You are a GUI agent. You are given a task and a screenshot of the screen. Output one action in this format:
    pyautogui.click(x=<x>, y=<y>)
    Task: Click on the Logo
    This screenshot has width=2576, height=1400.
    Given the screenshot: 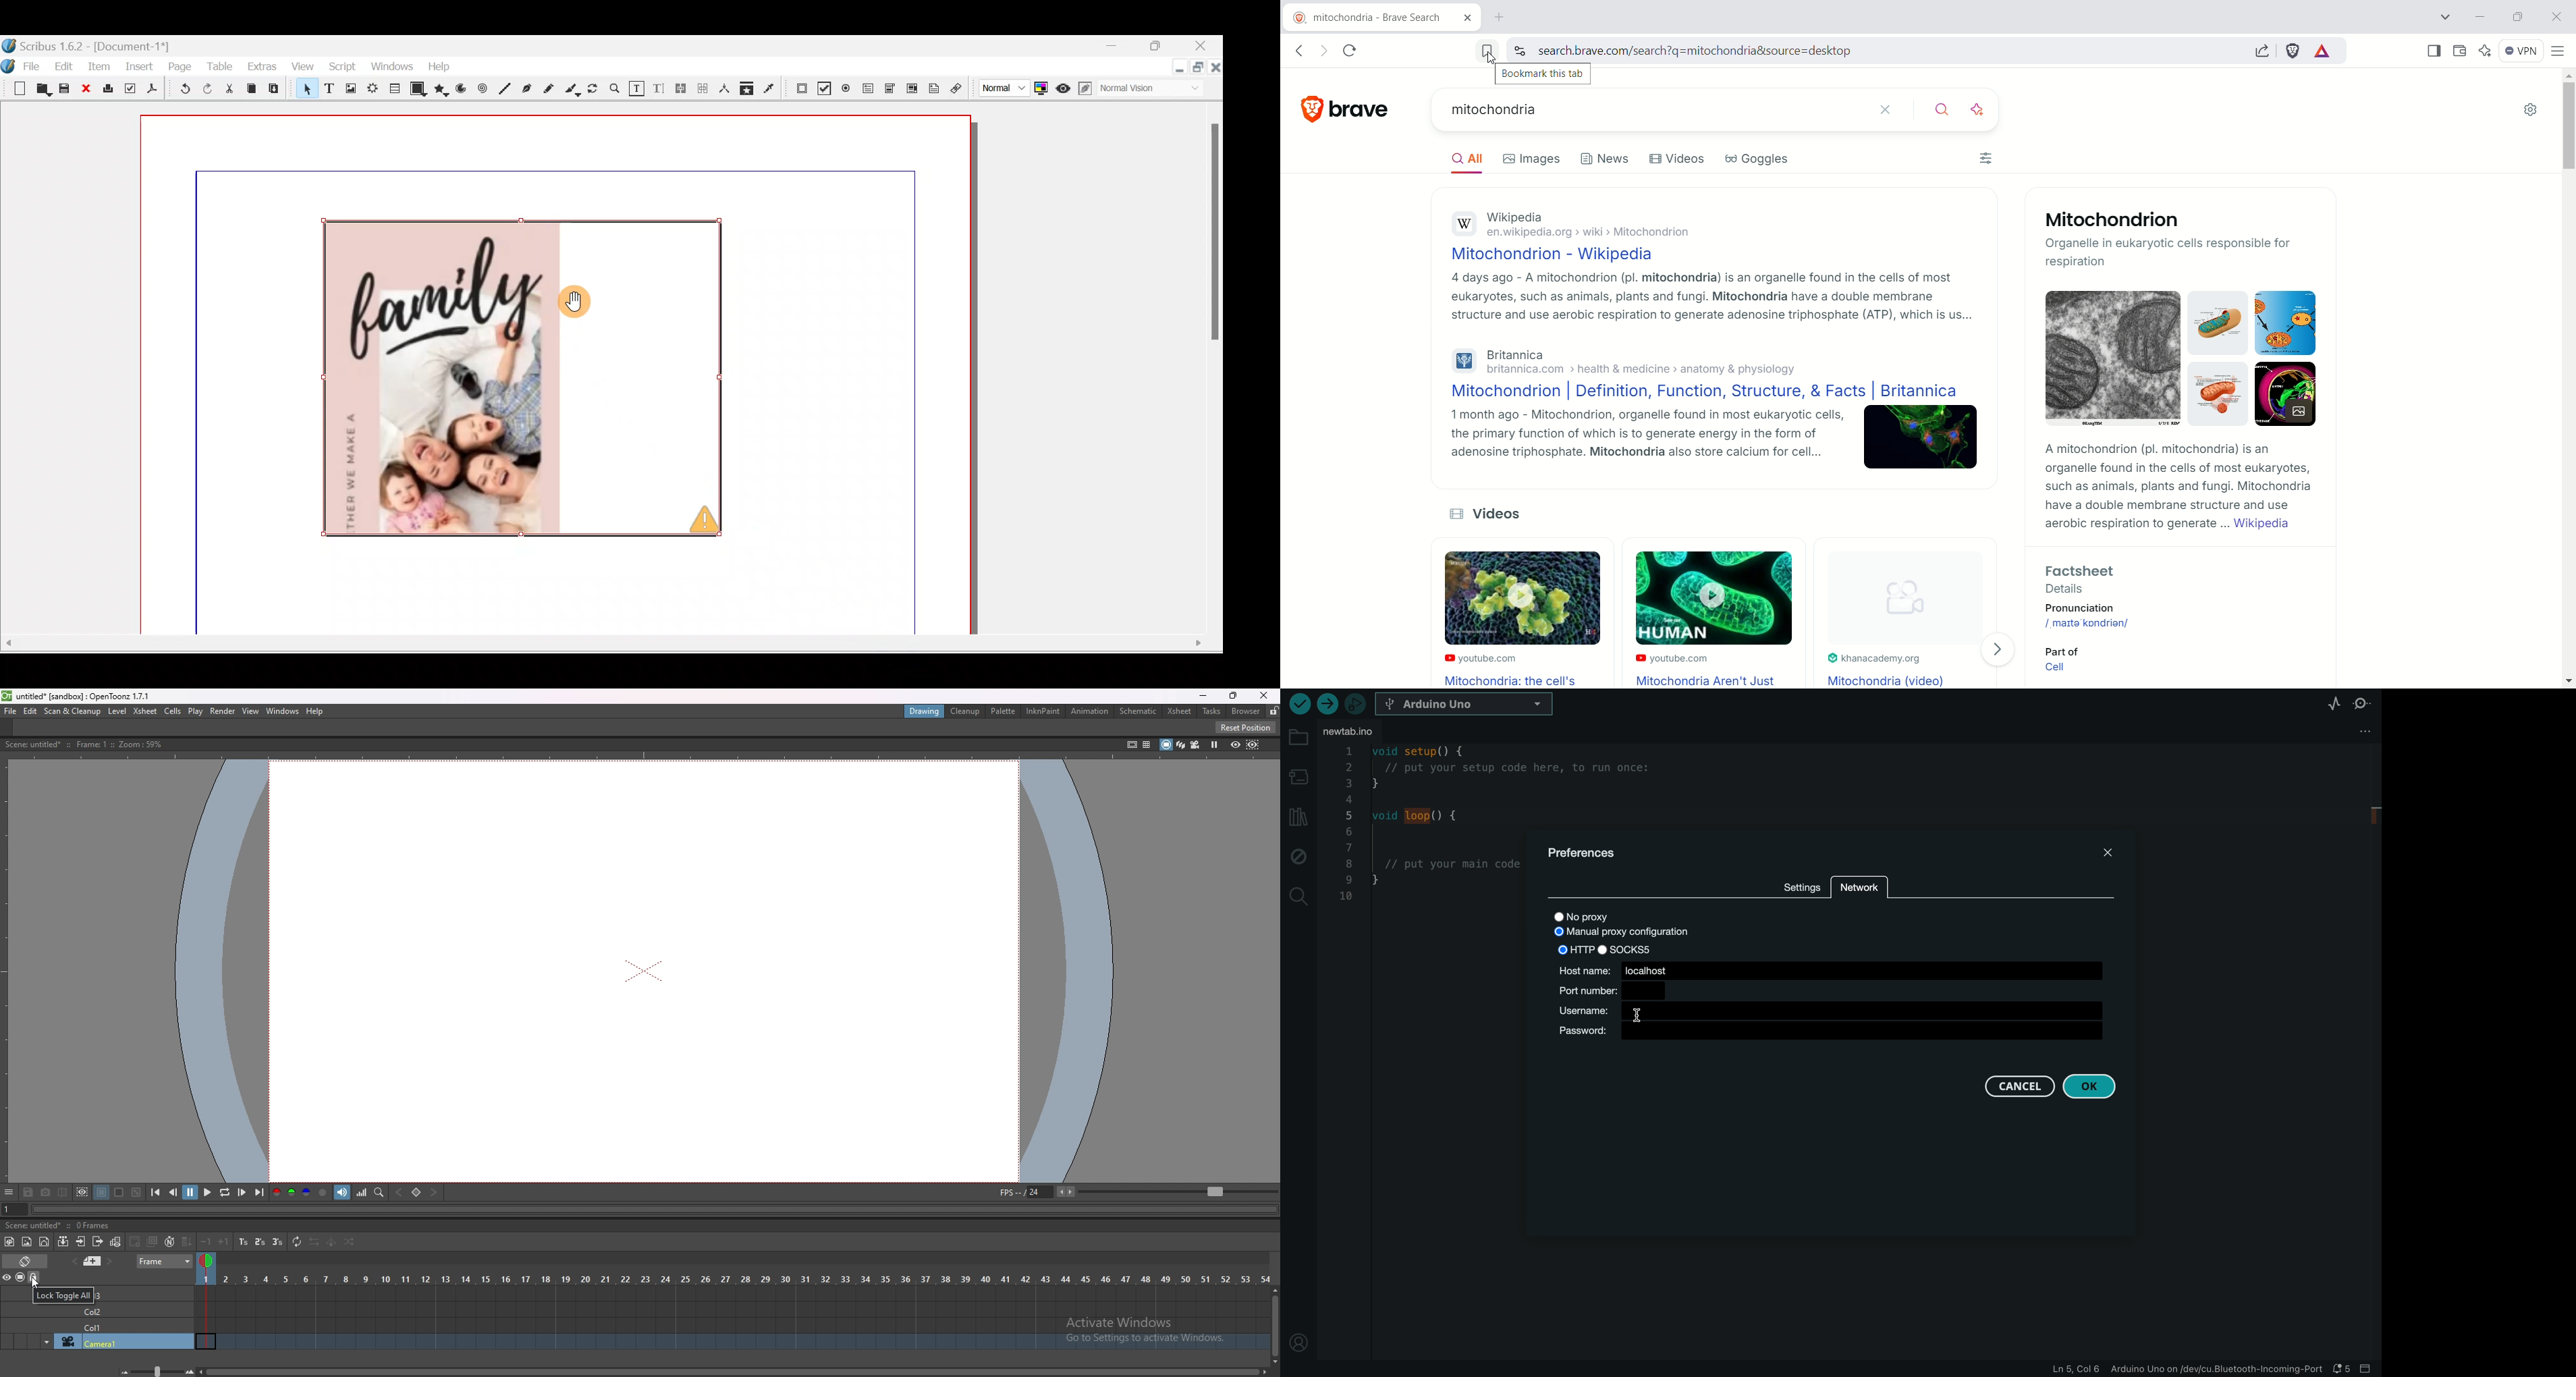 What is the action you would take?
    pyautogui.click(x=9, y=65)
    